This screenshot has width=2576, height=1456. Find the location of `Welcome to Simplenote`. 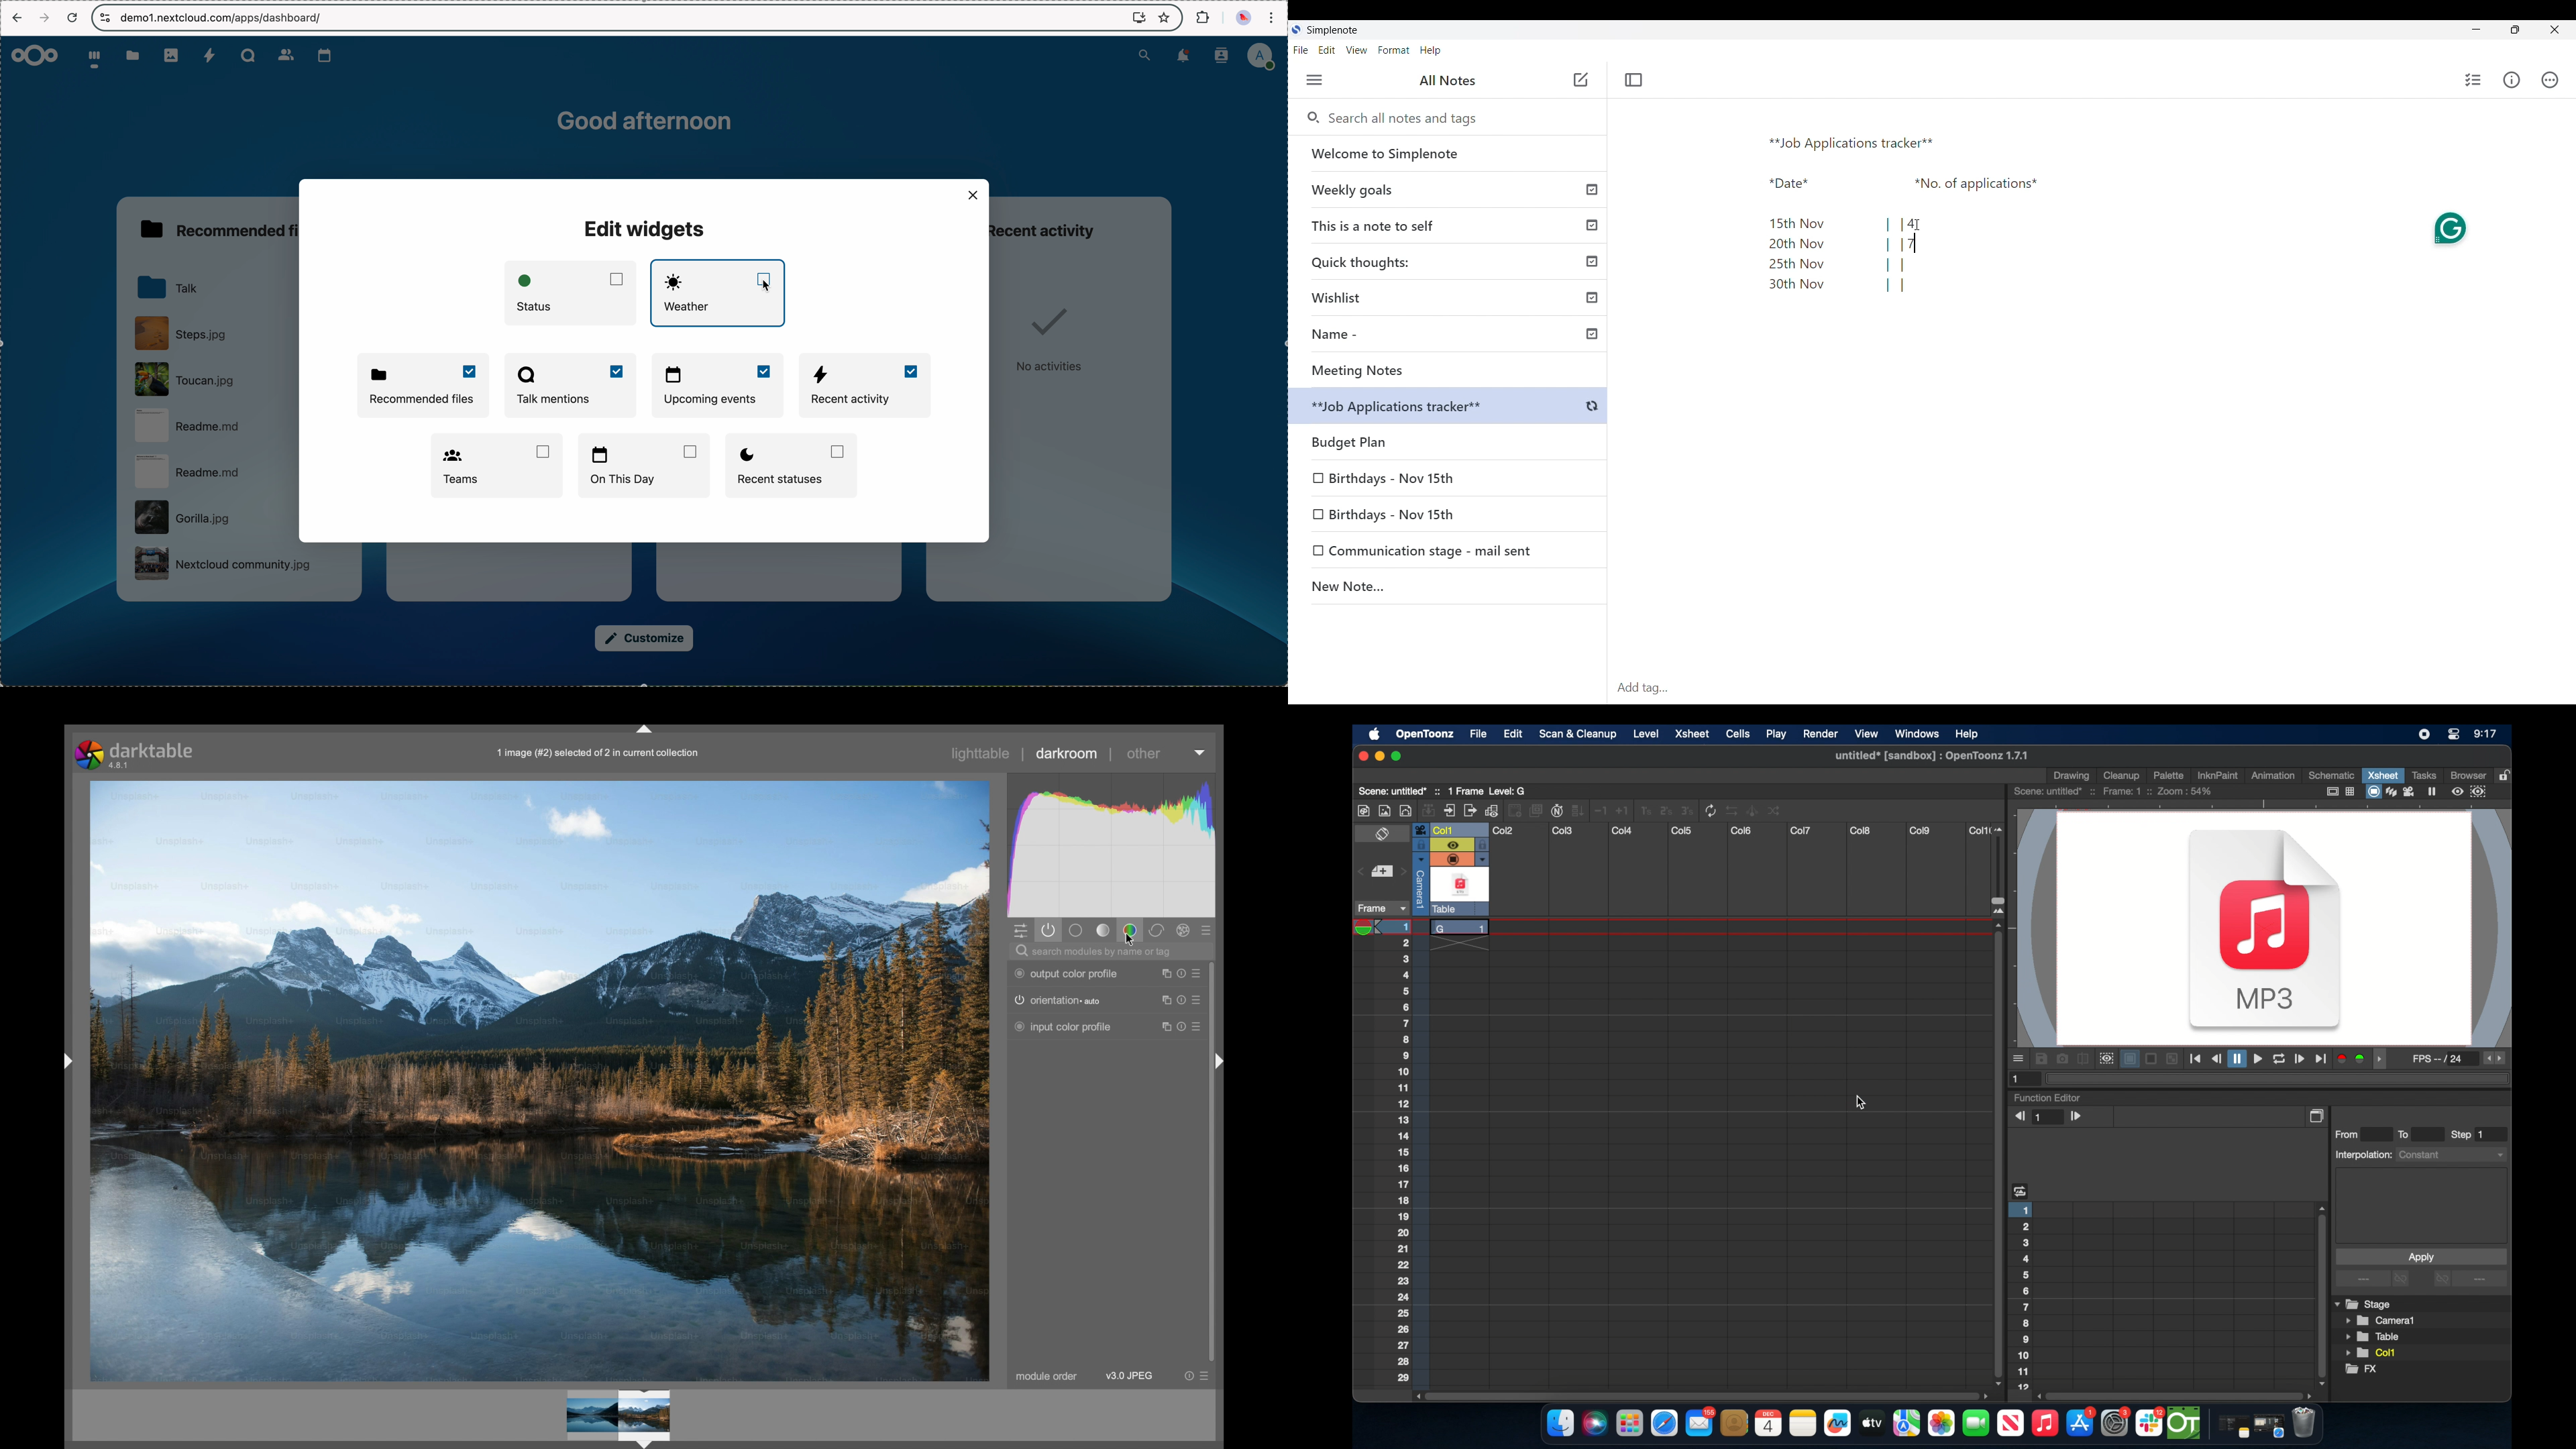

Welcome to Simplenote is located at coordinates (1448, 154).